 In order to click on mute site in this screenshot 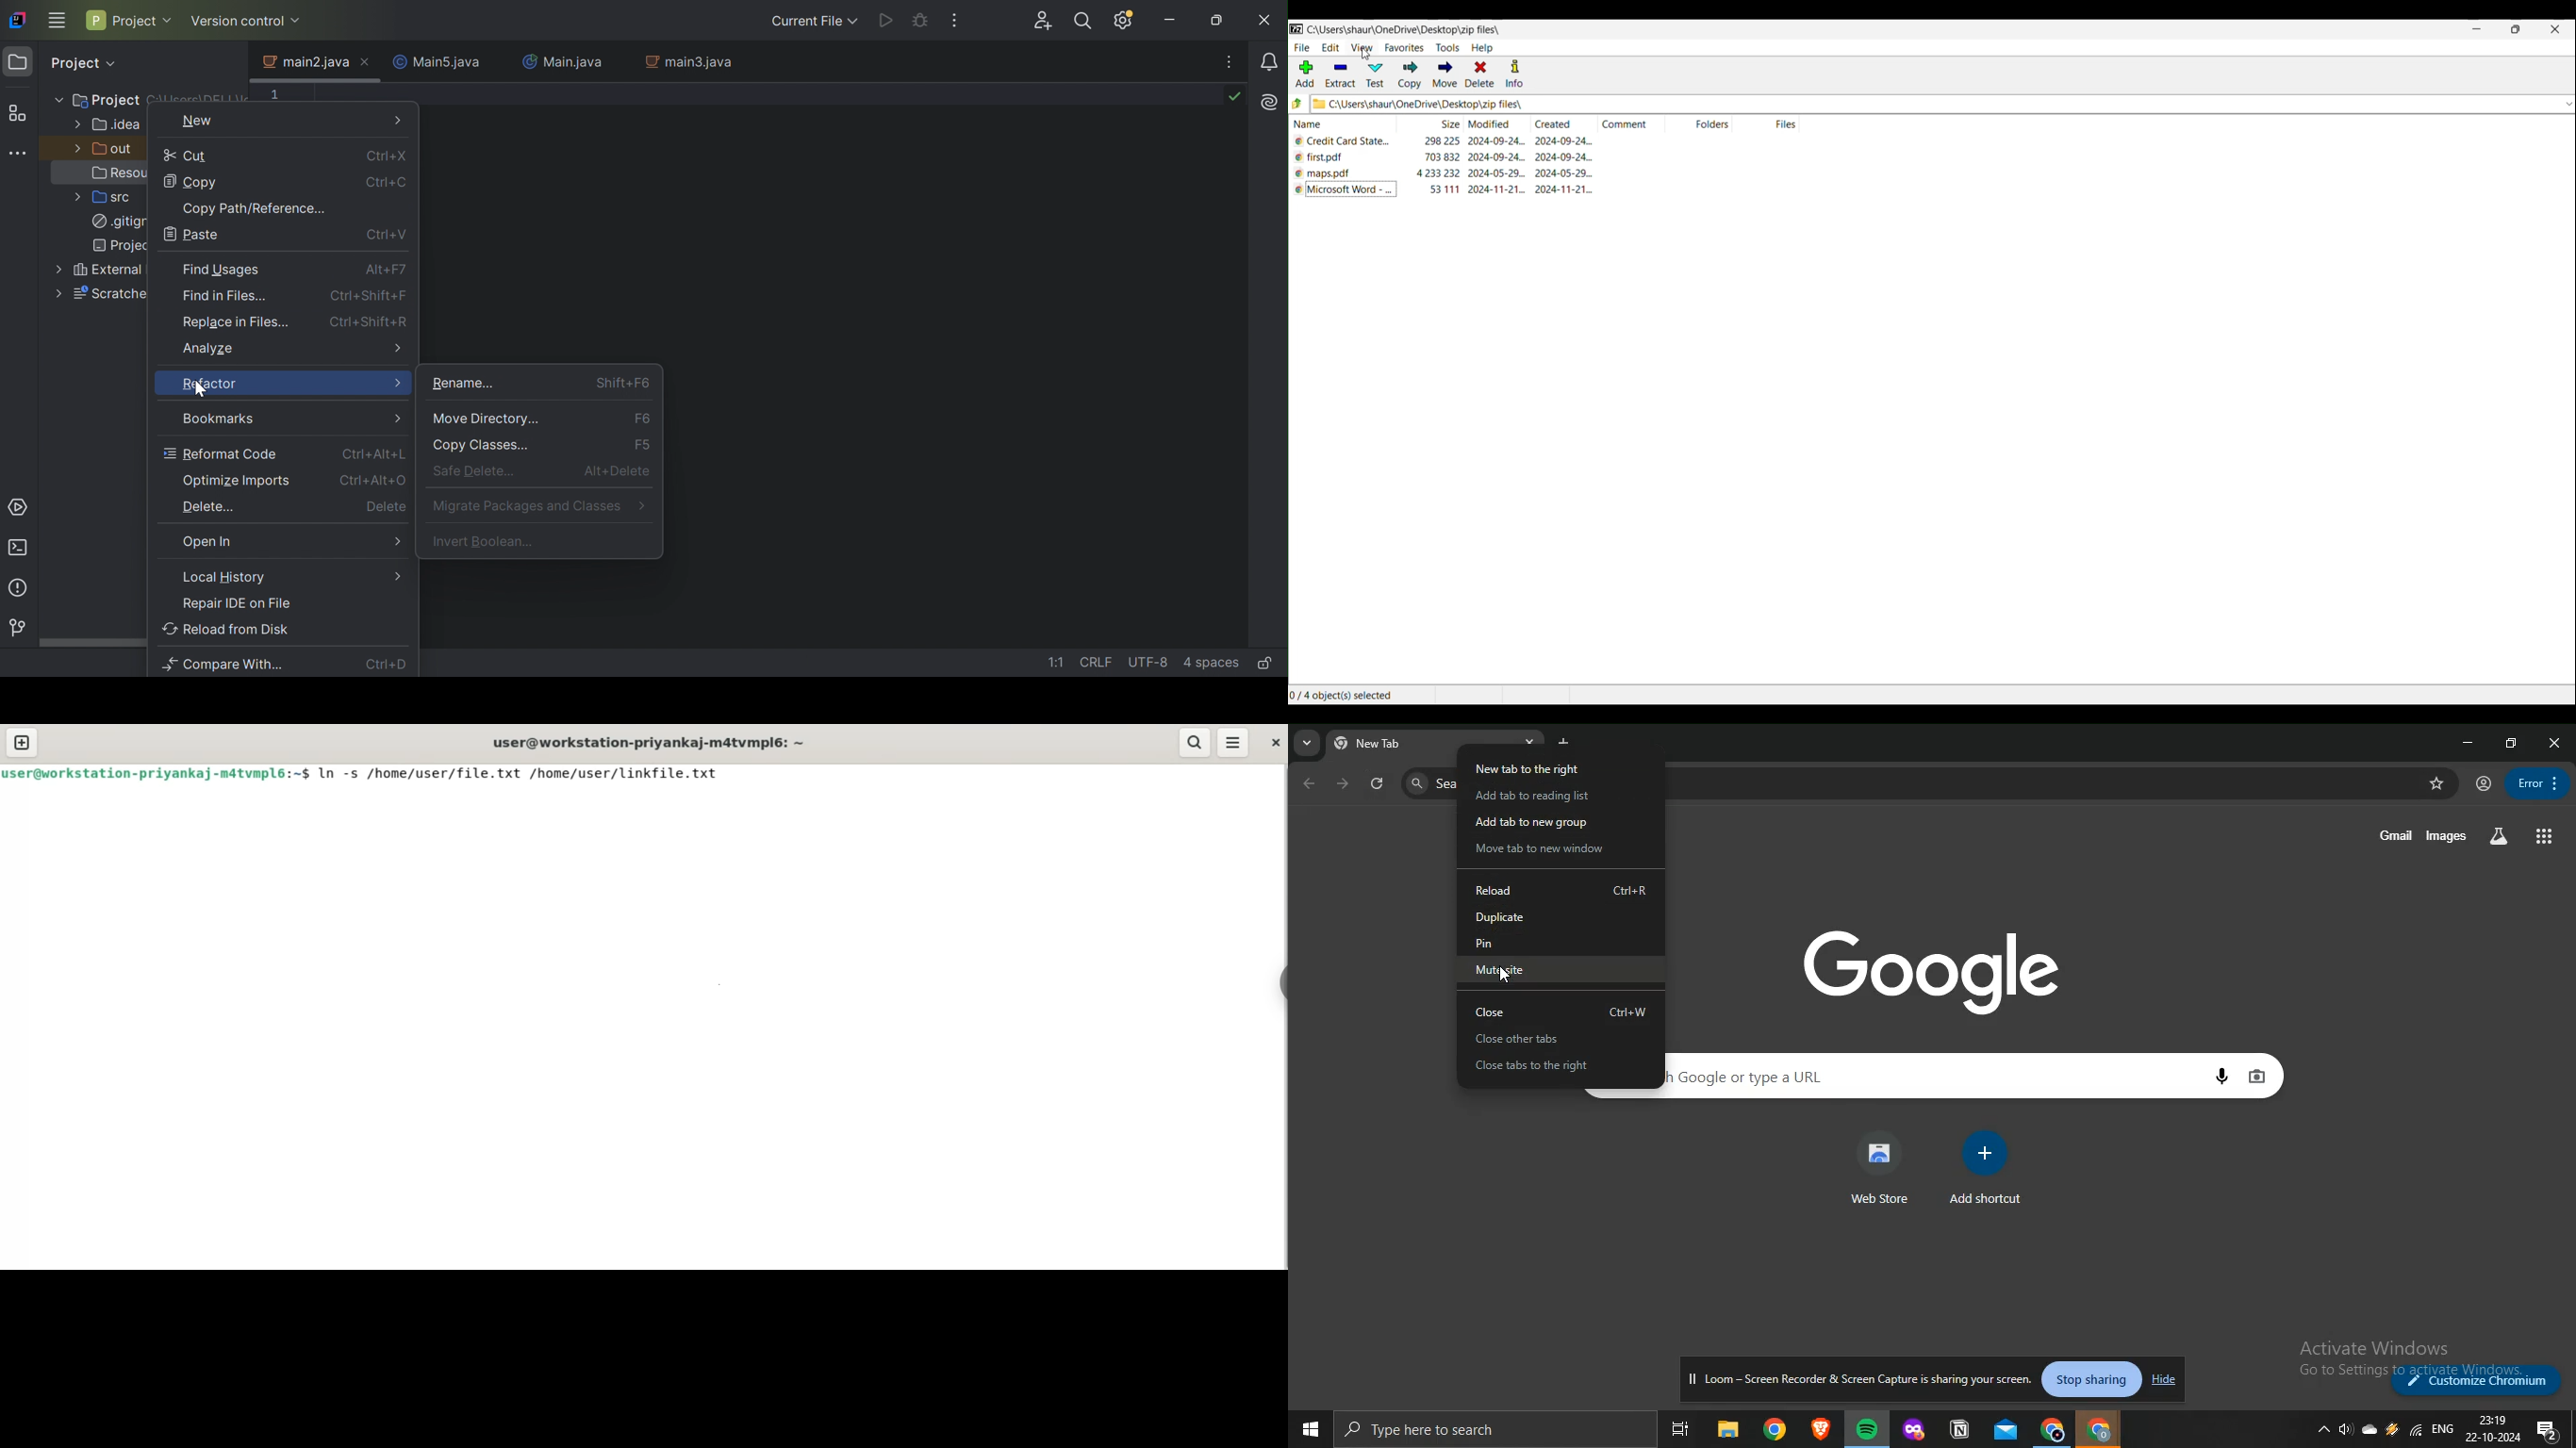, I will do `click(1560, 970)`.